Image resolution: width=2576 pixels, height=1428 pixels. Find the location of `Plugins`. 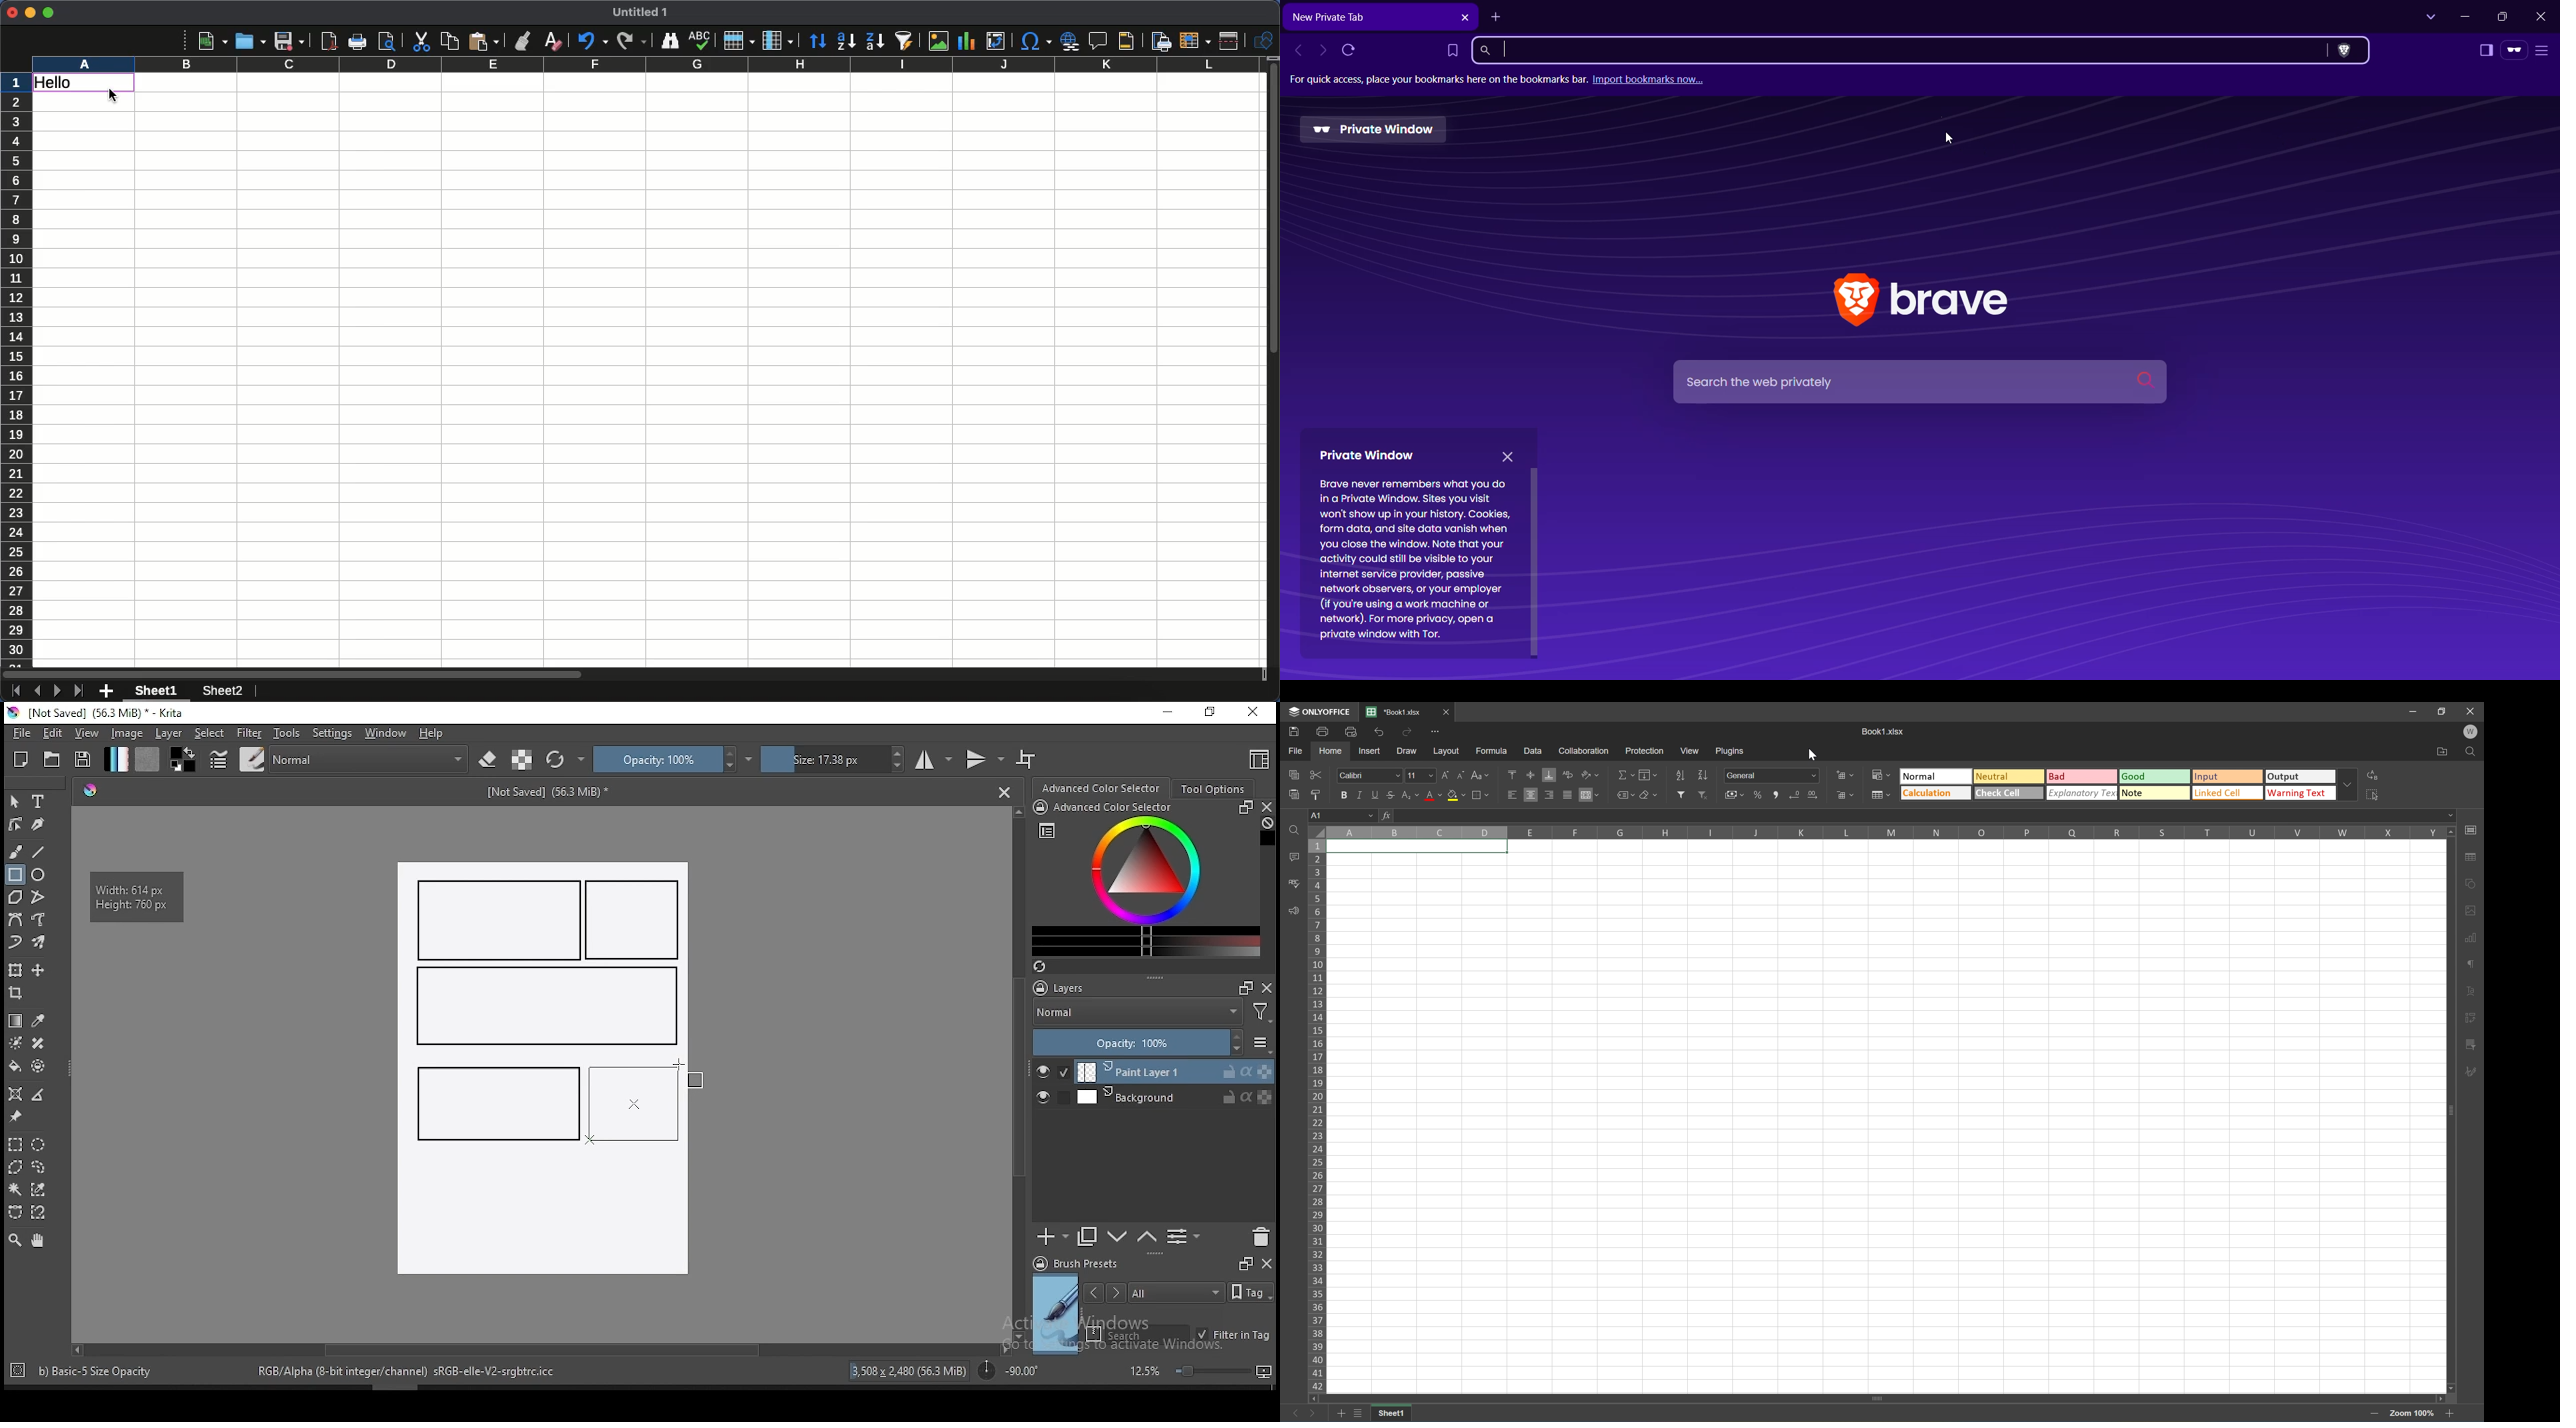

Plugins is located at coordinates (1731, 750).